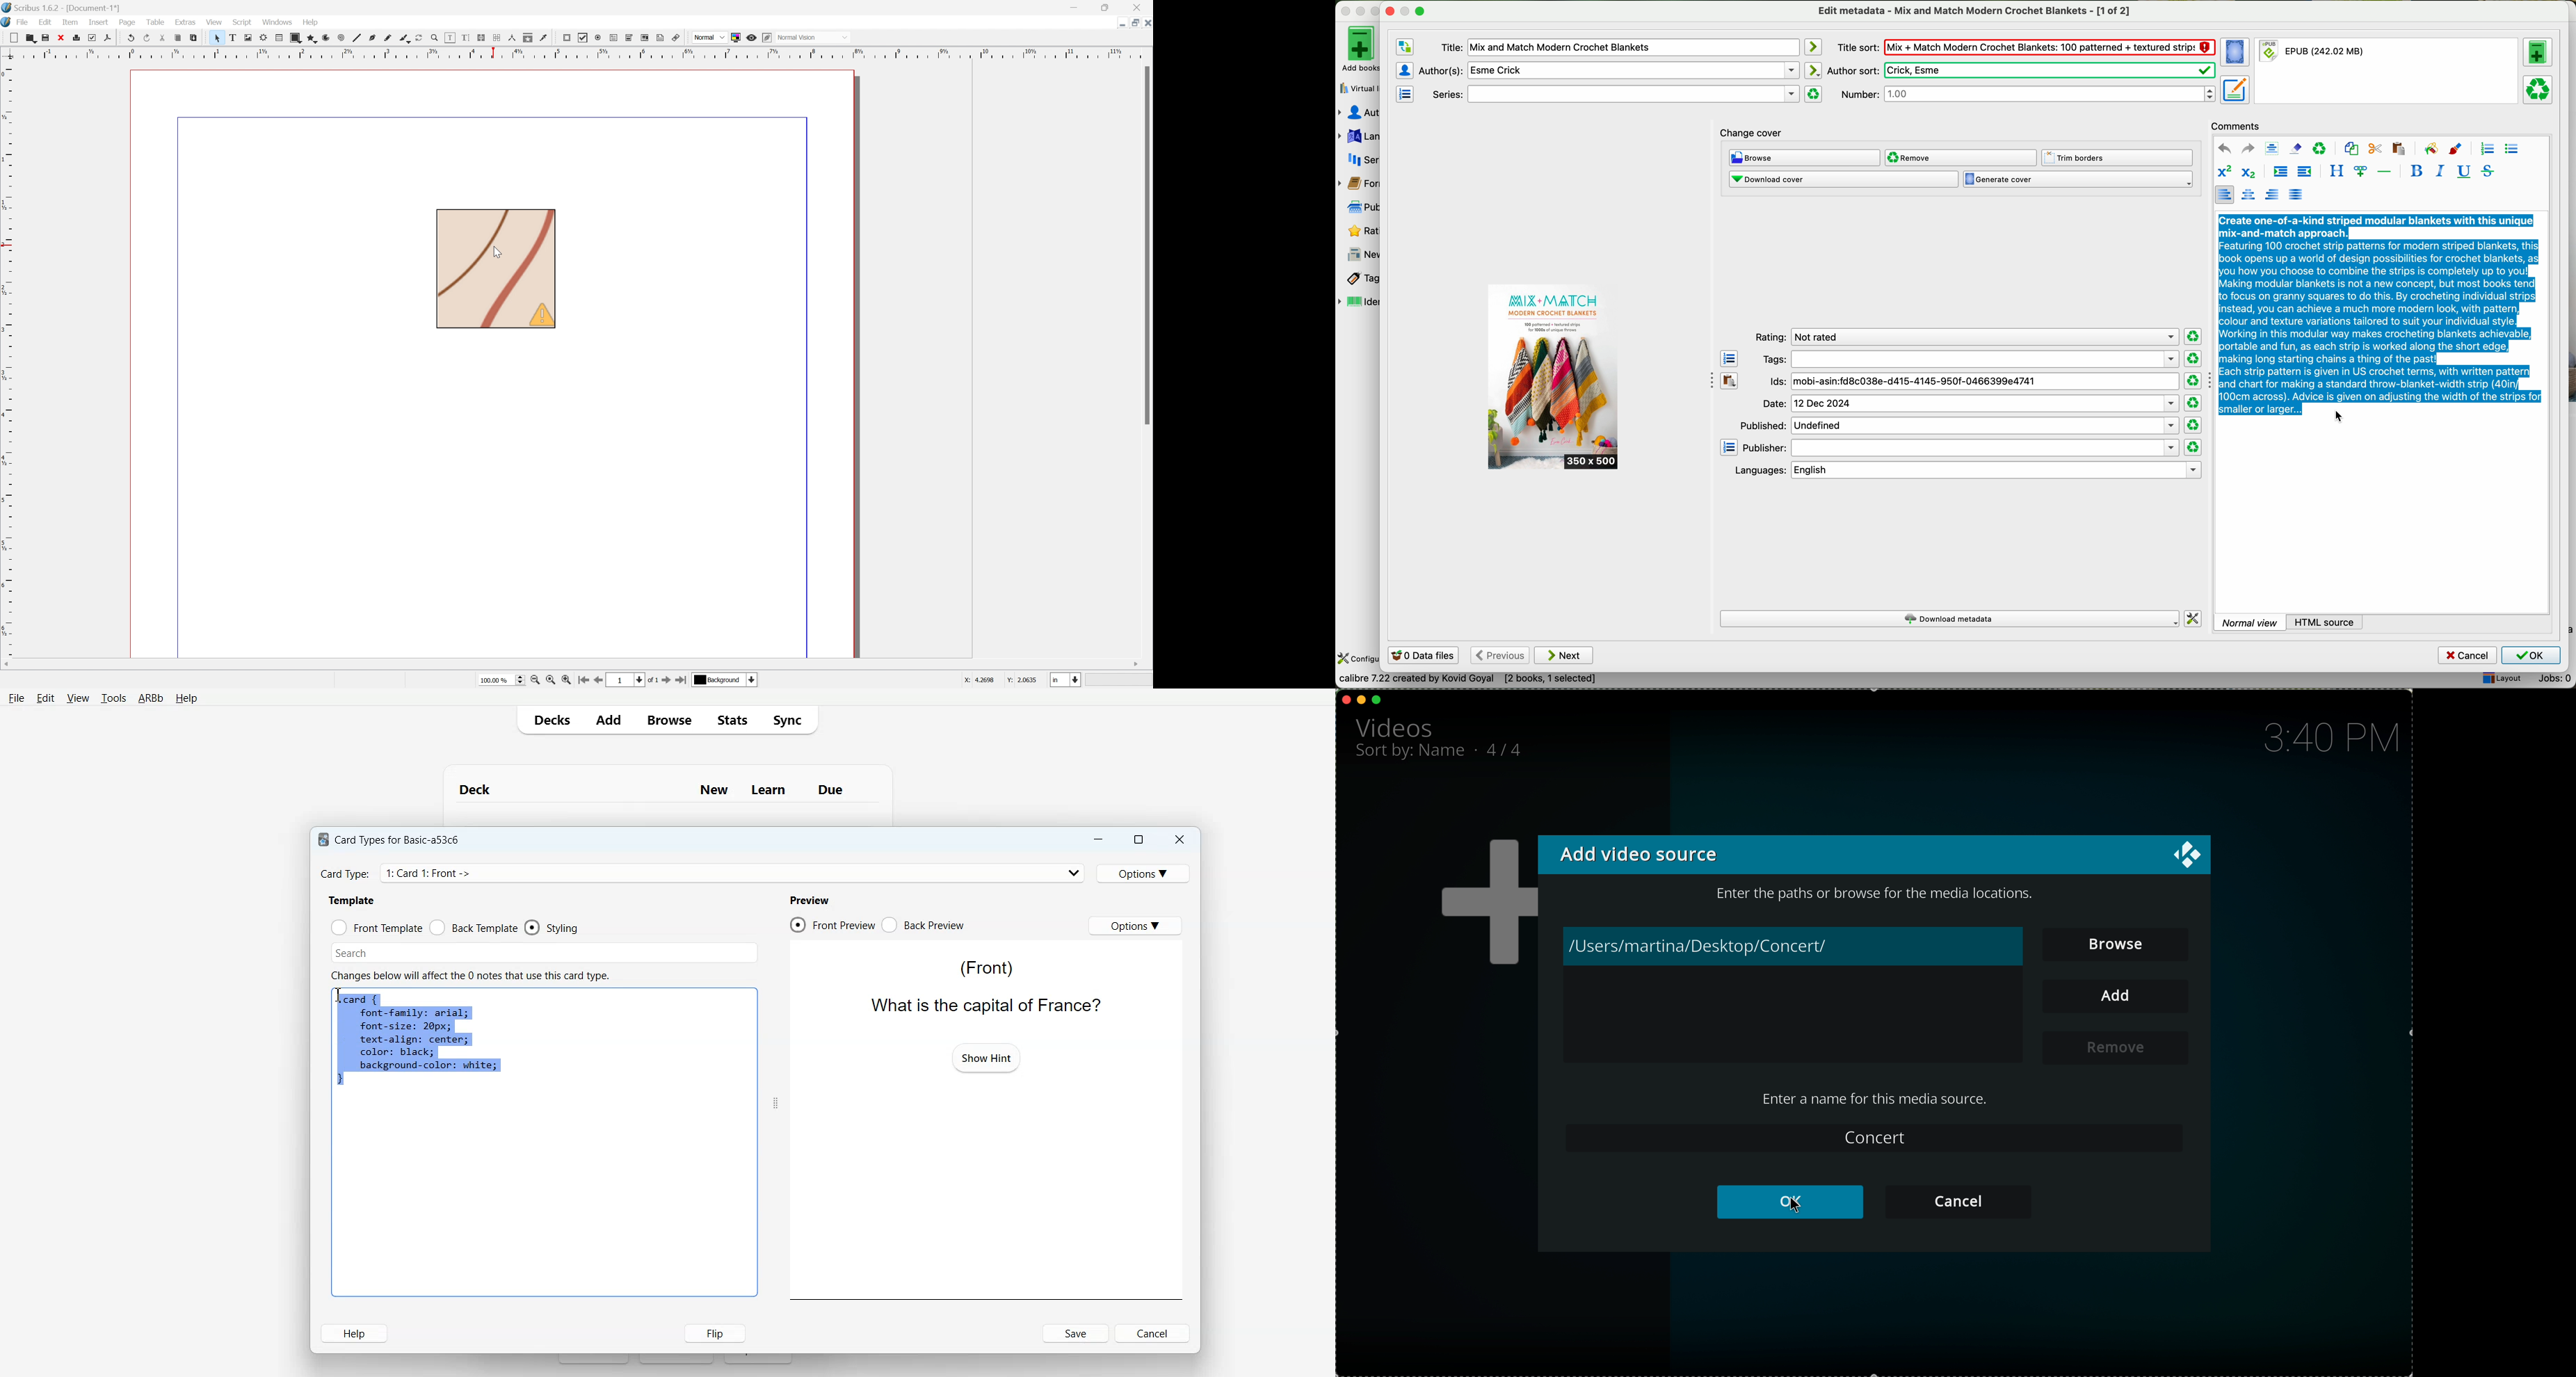  What do you see at coordinates (2193, 381) in the screenshot?
I see `clear rating` at bounding box center [2193, 381].